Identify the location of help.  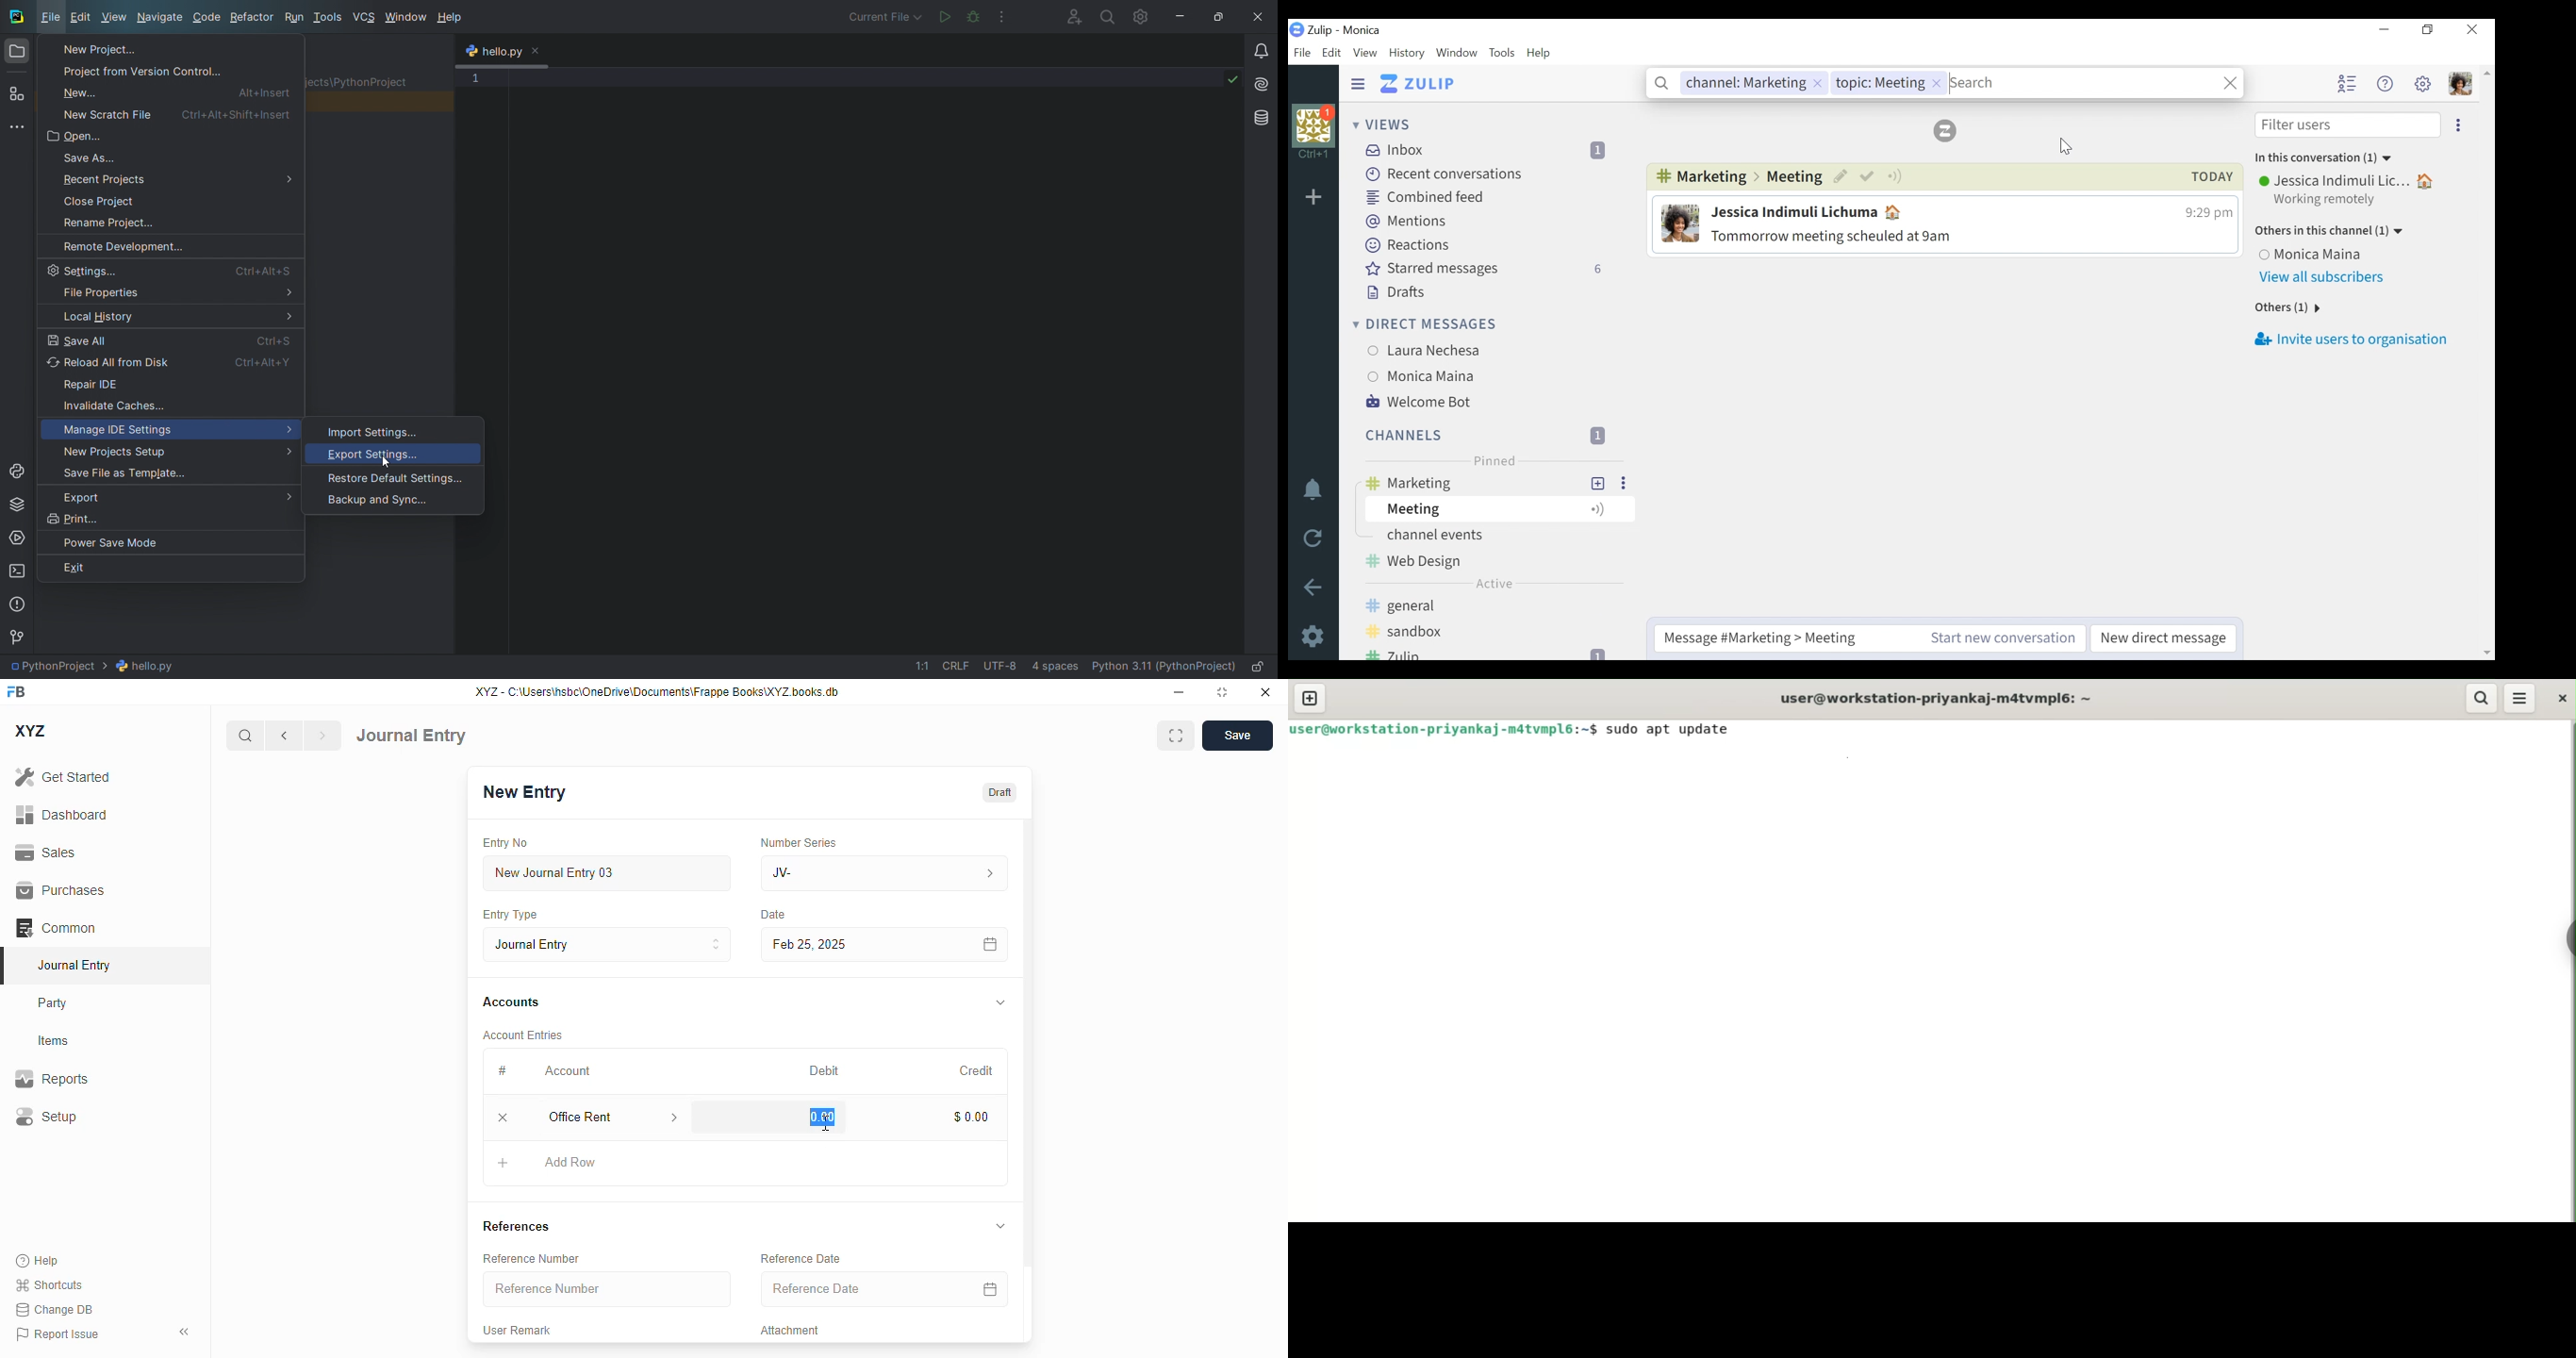
(38, 1261).